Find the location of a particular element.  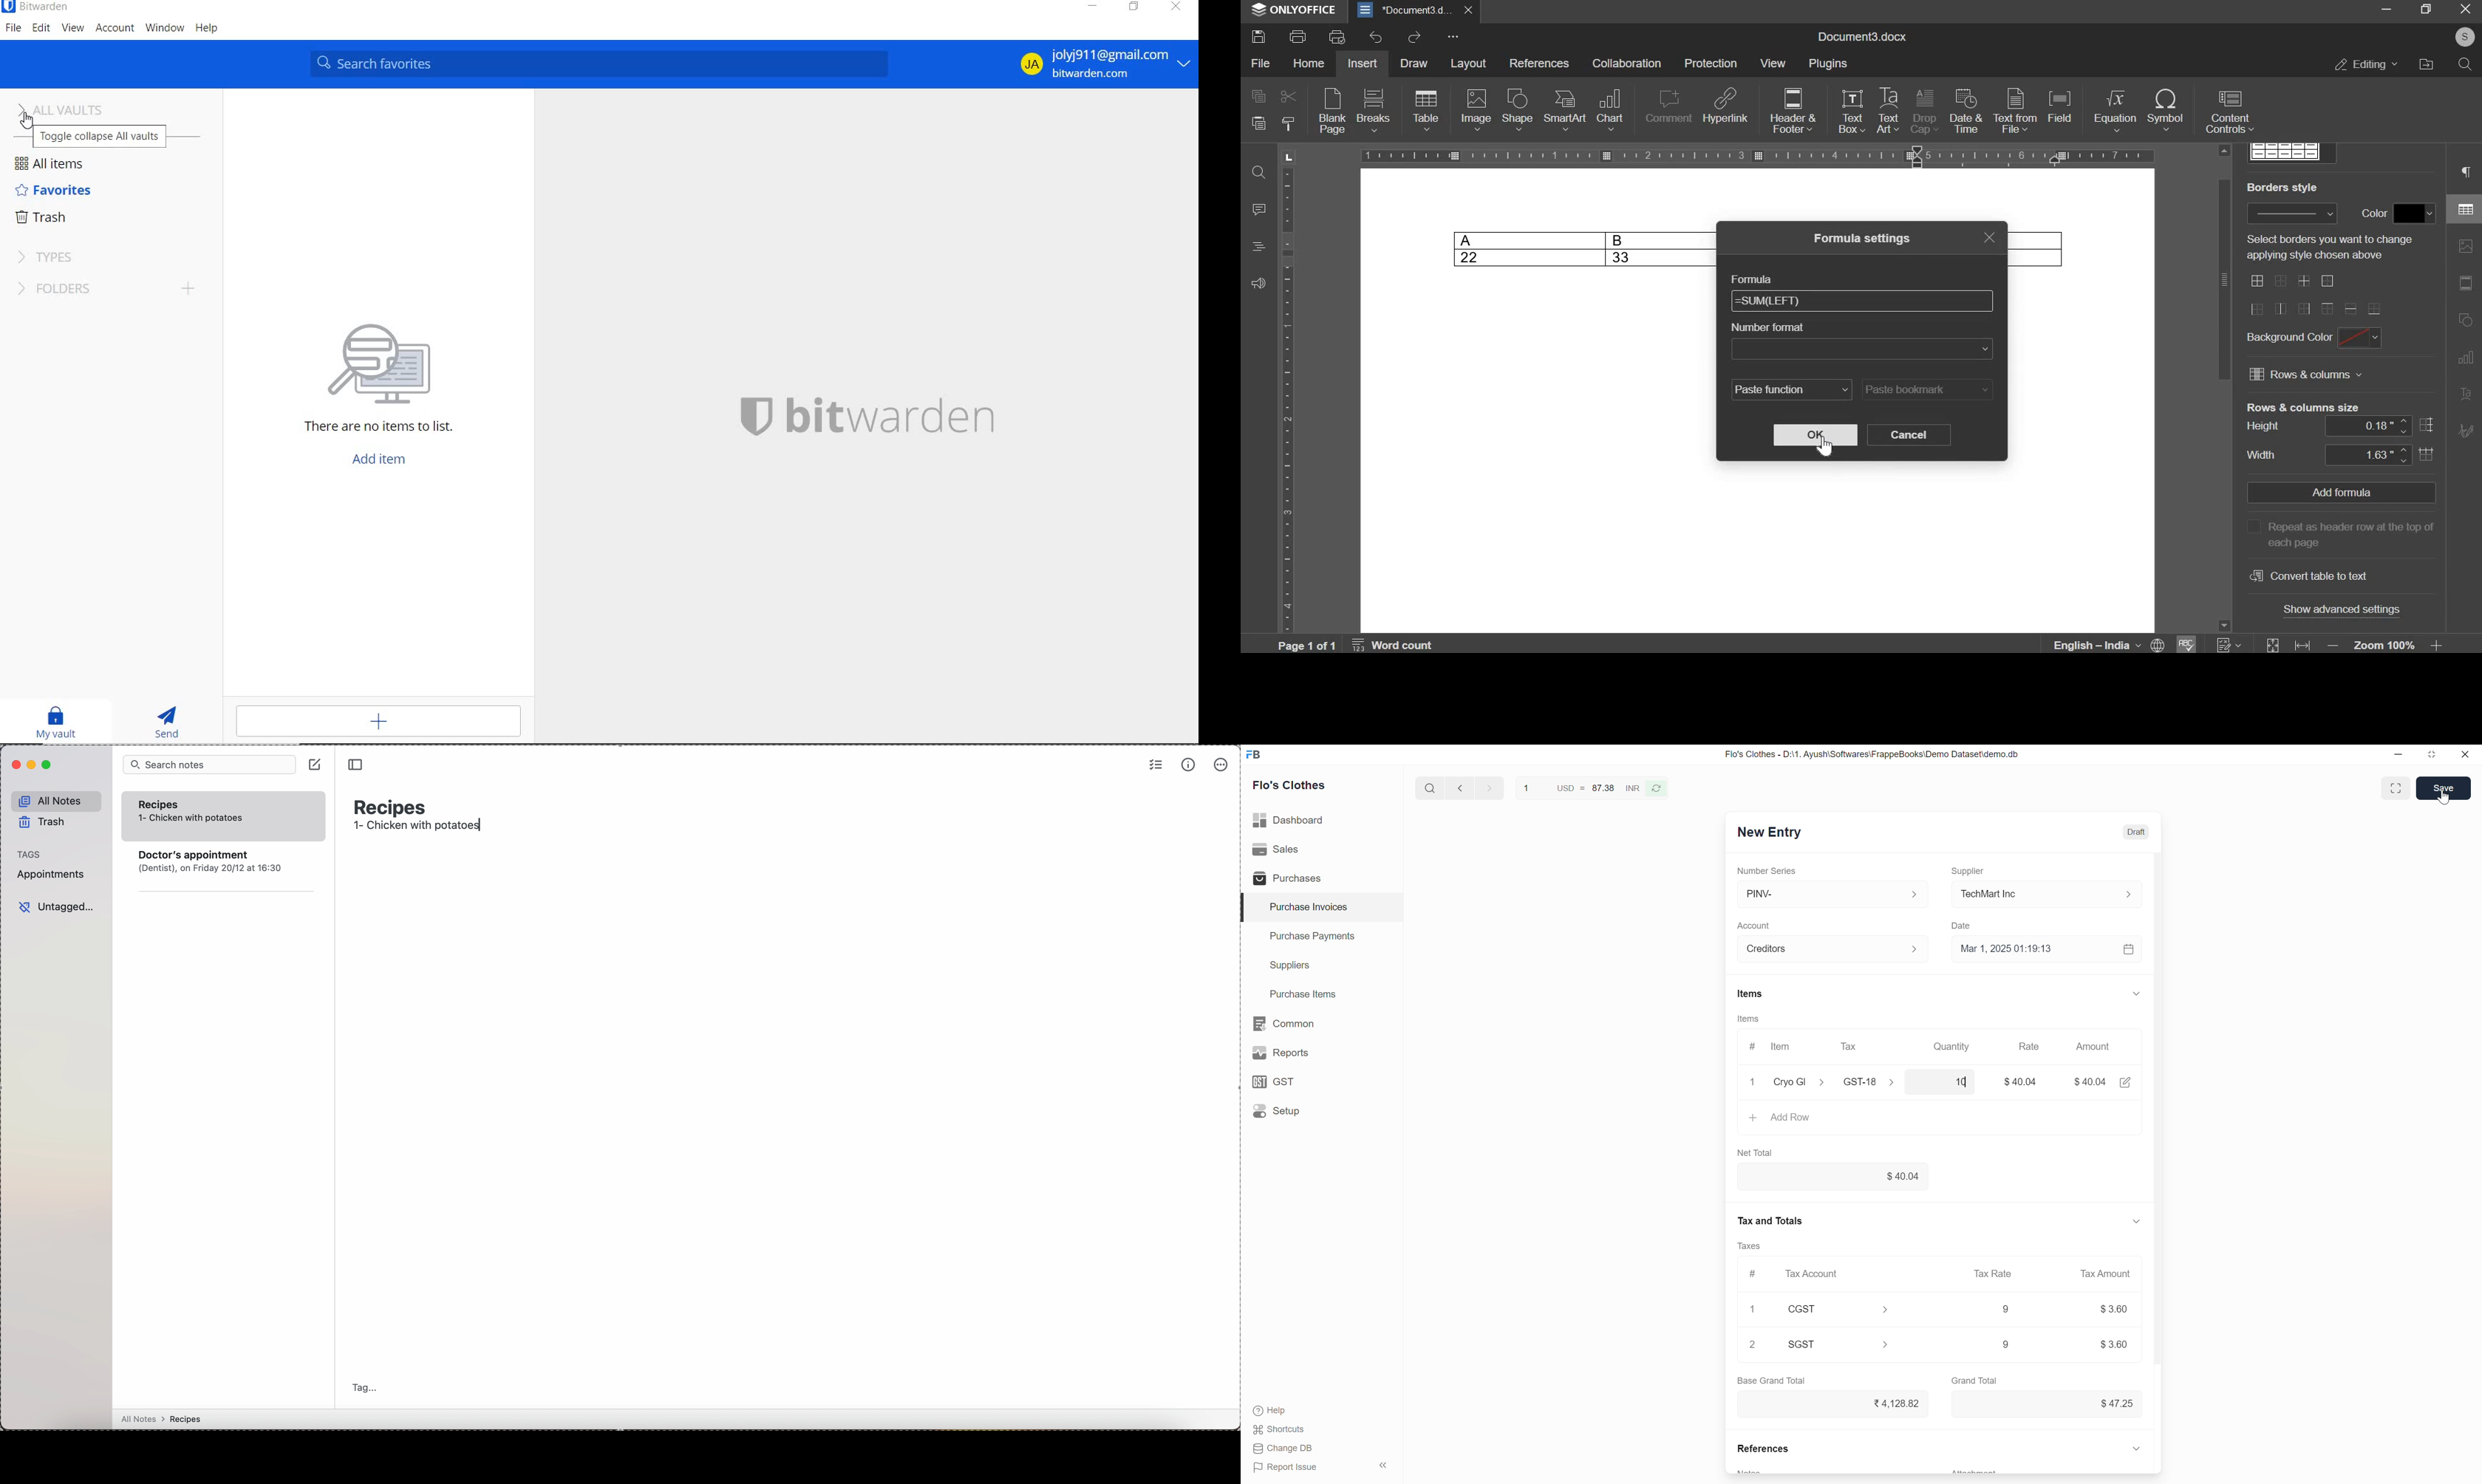

Account is located at coordinates (1756, 922).